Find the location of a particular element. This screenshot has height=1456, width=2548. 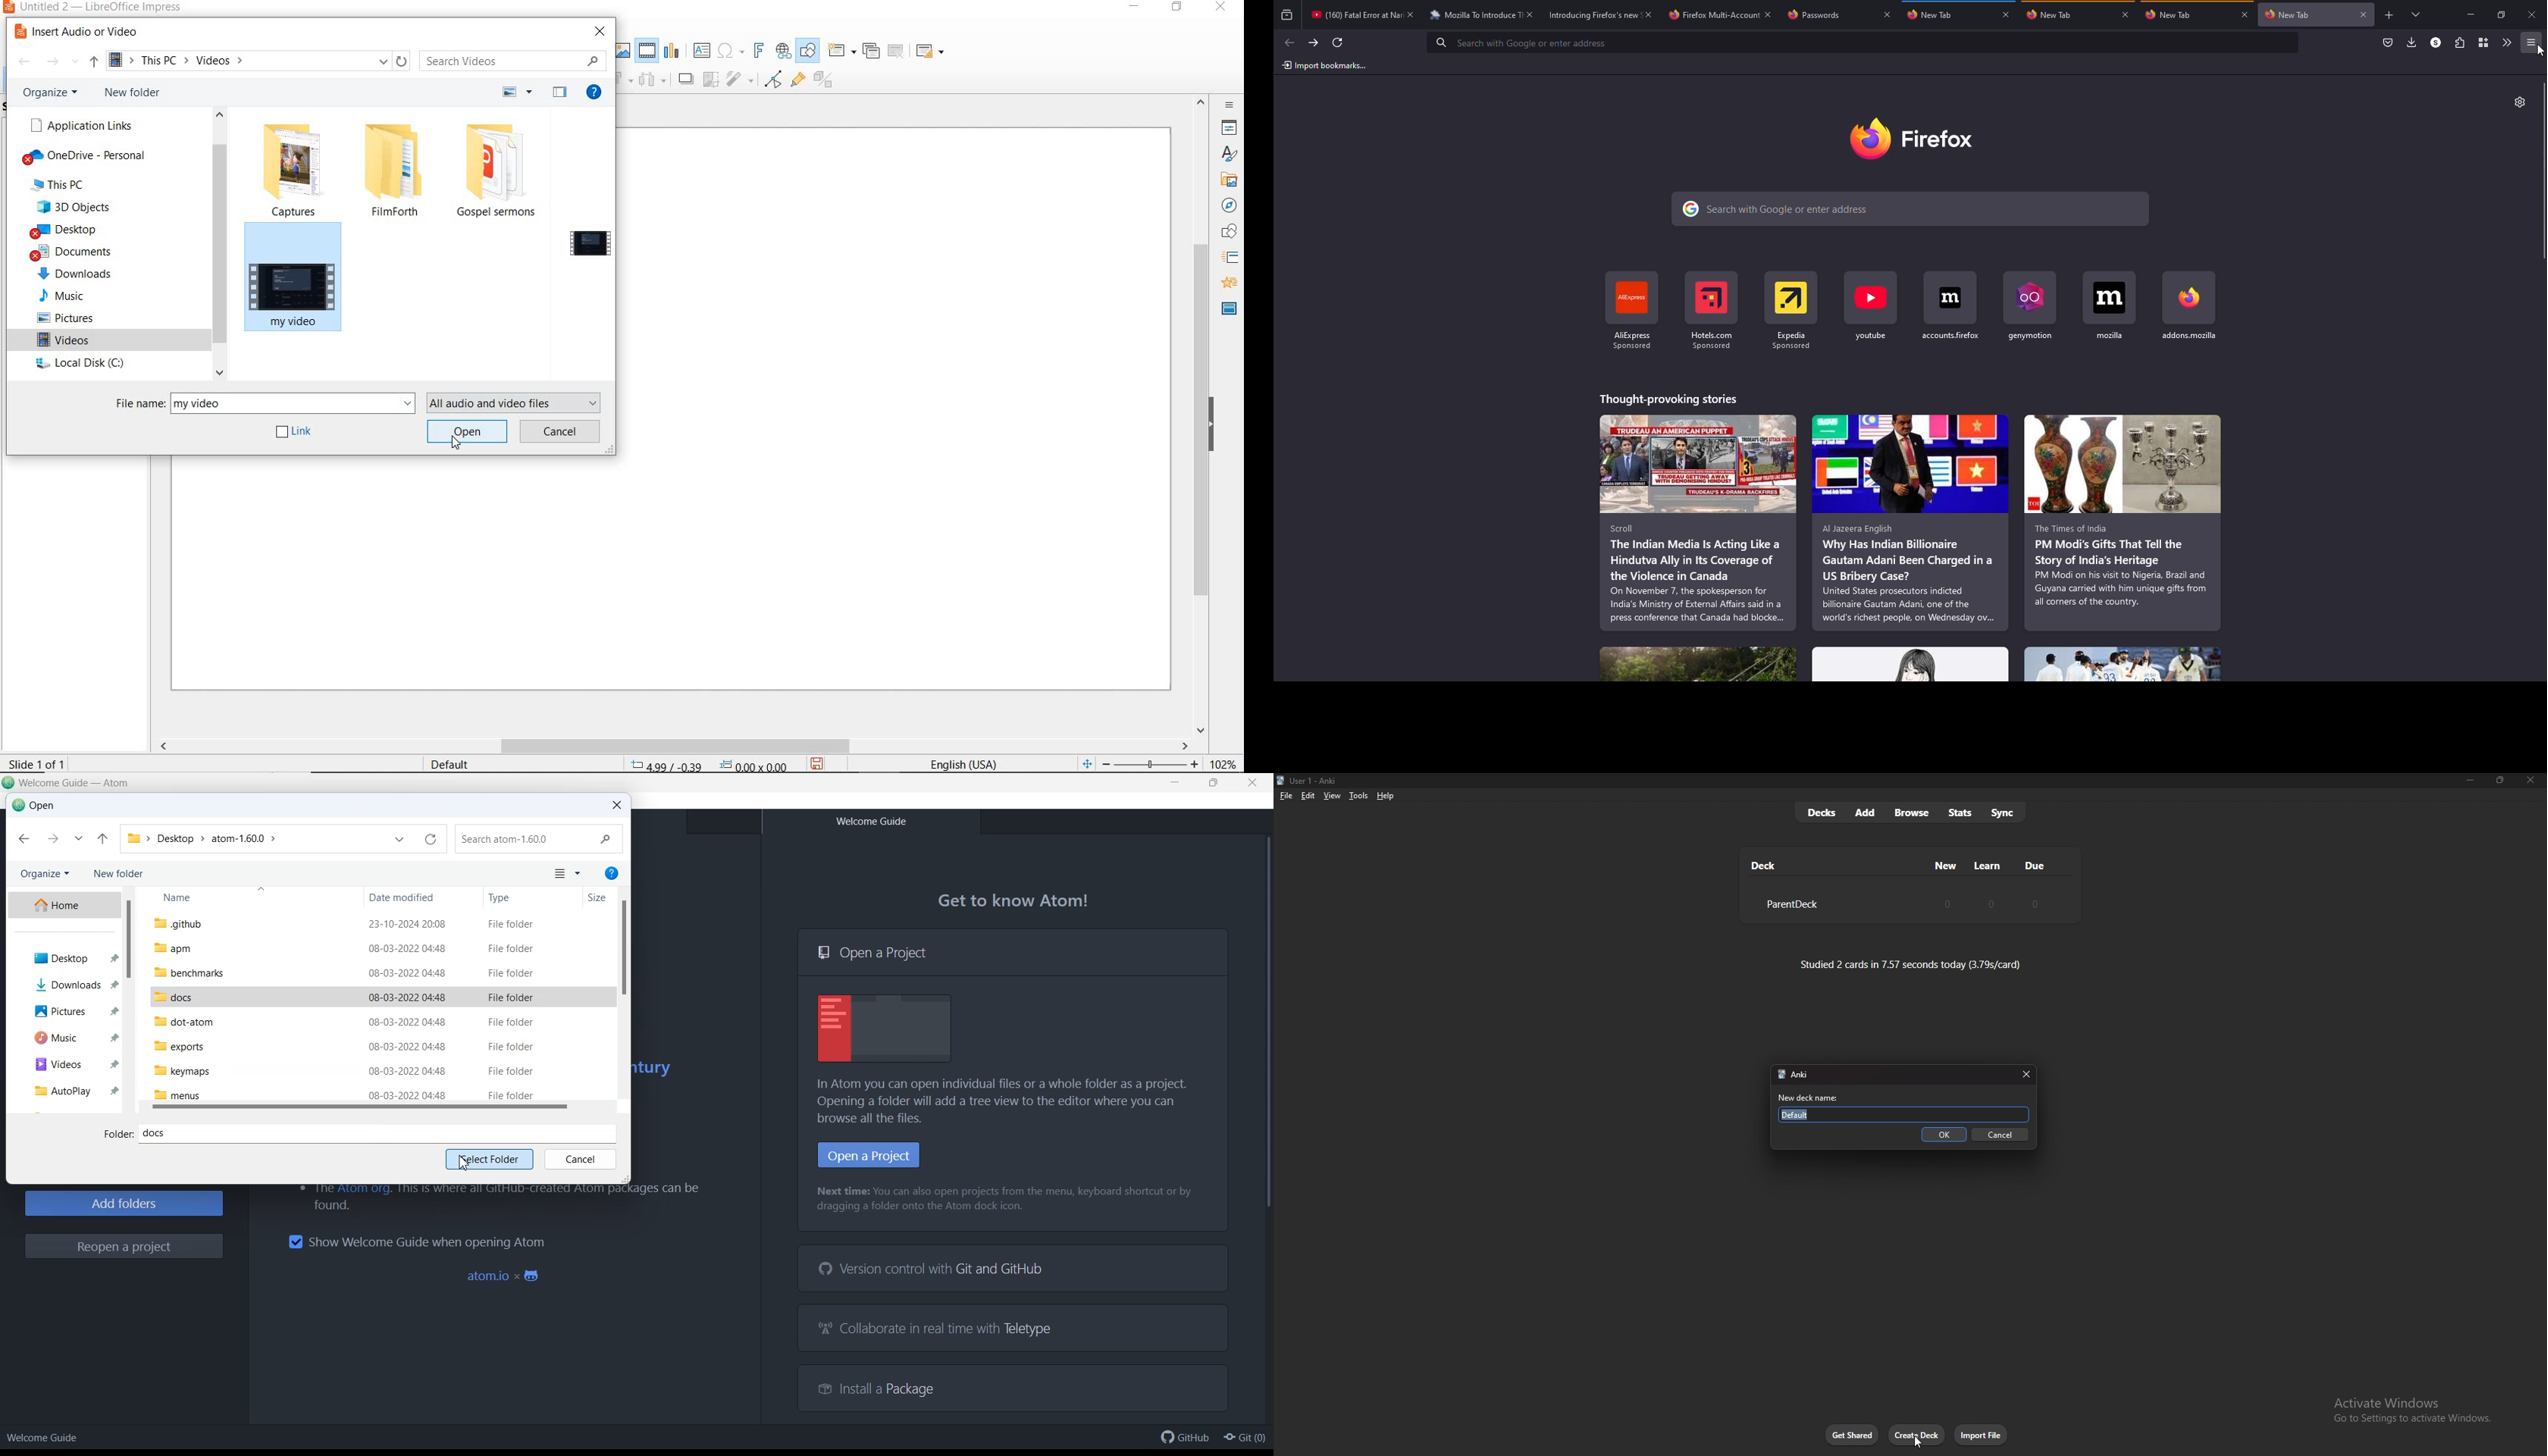

save to pocket is located at coordinates (2388, 41).